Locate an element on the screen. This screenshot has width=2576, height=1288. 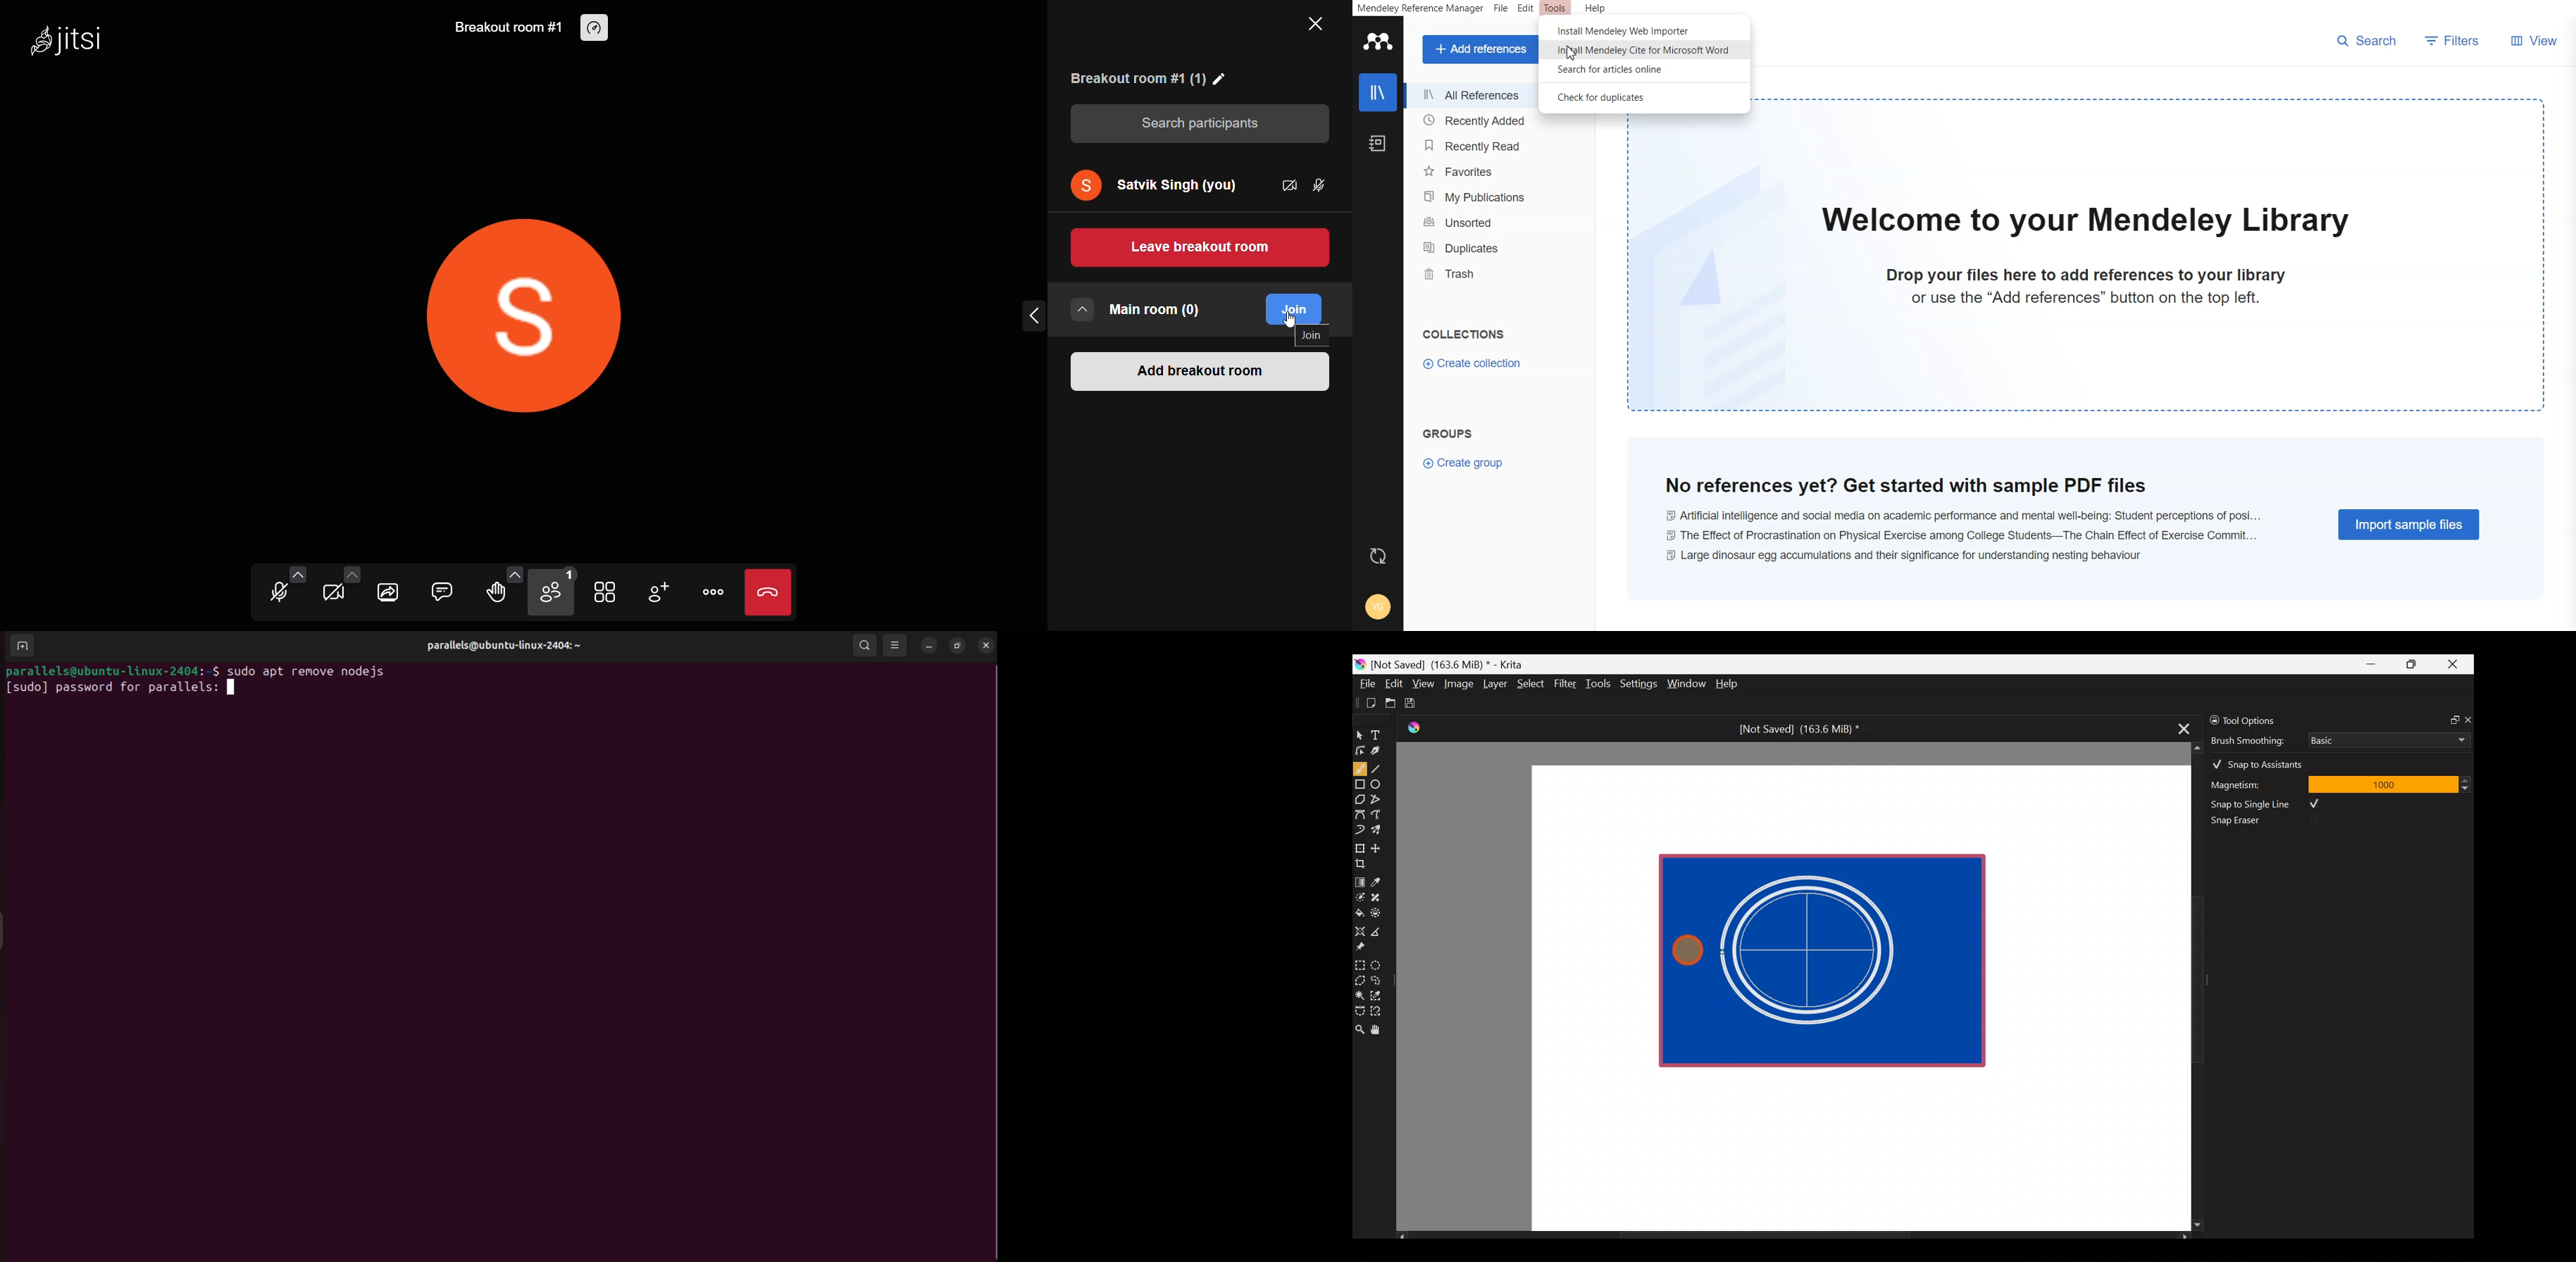
Similar color selection tool is located at coordinates (1378, 994).